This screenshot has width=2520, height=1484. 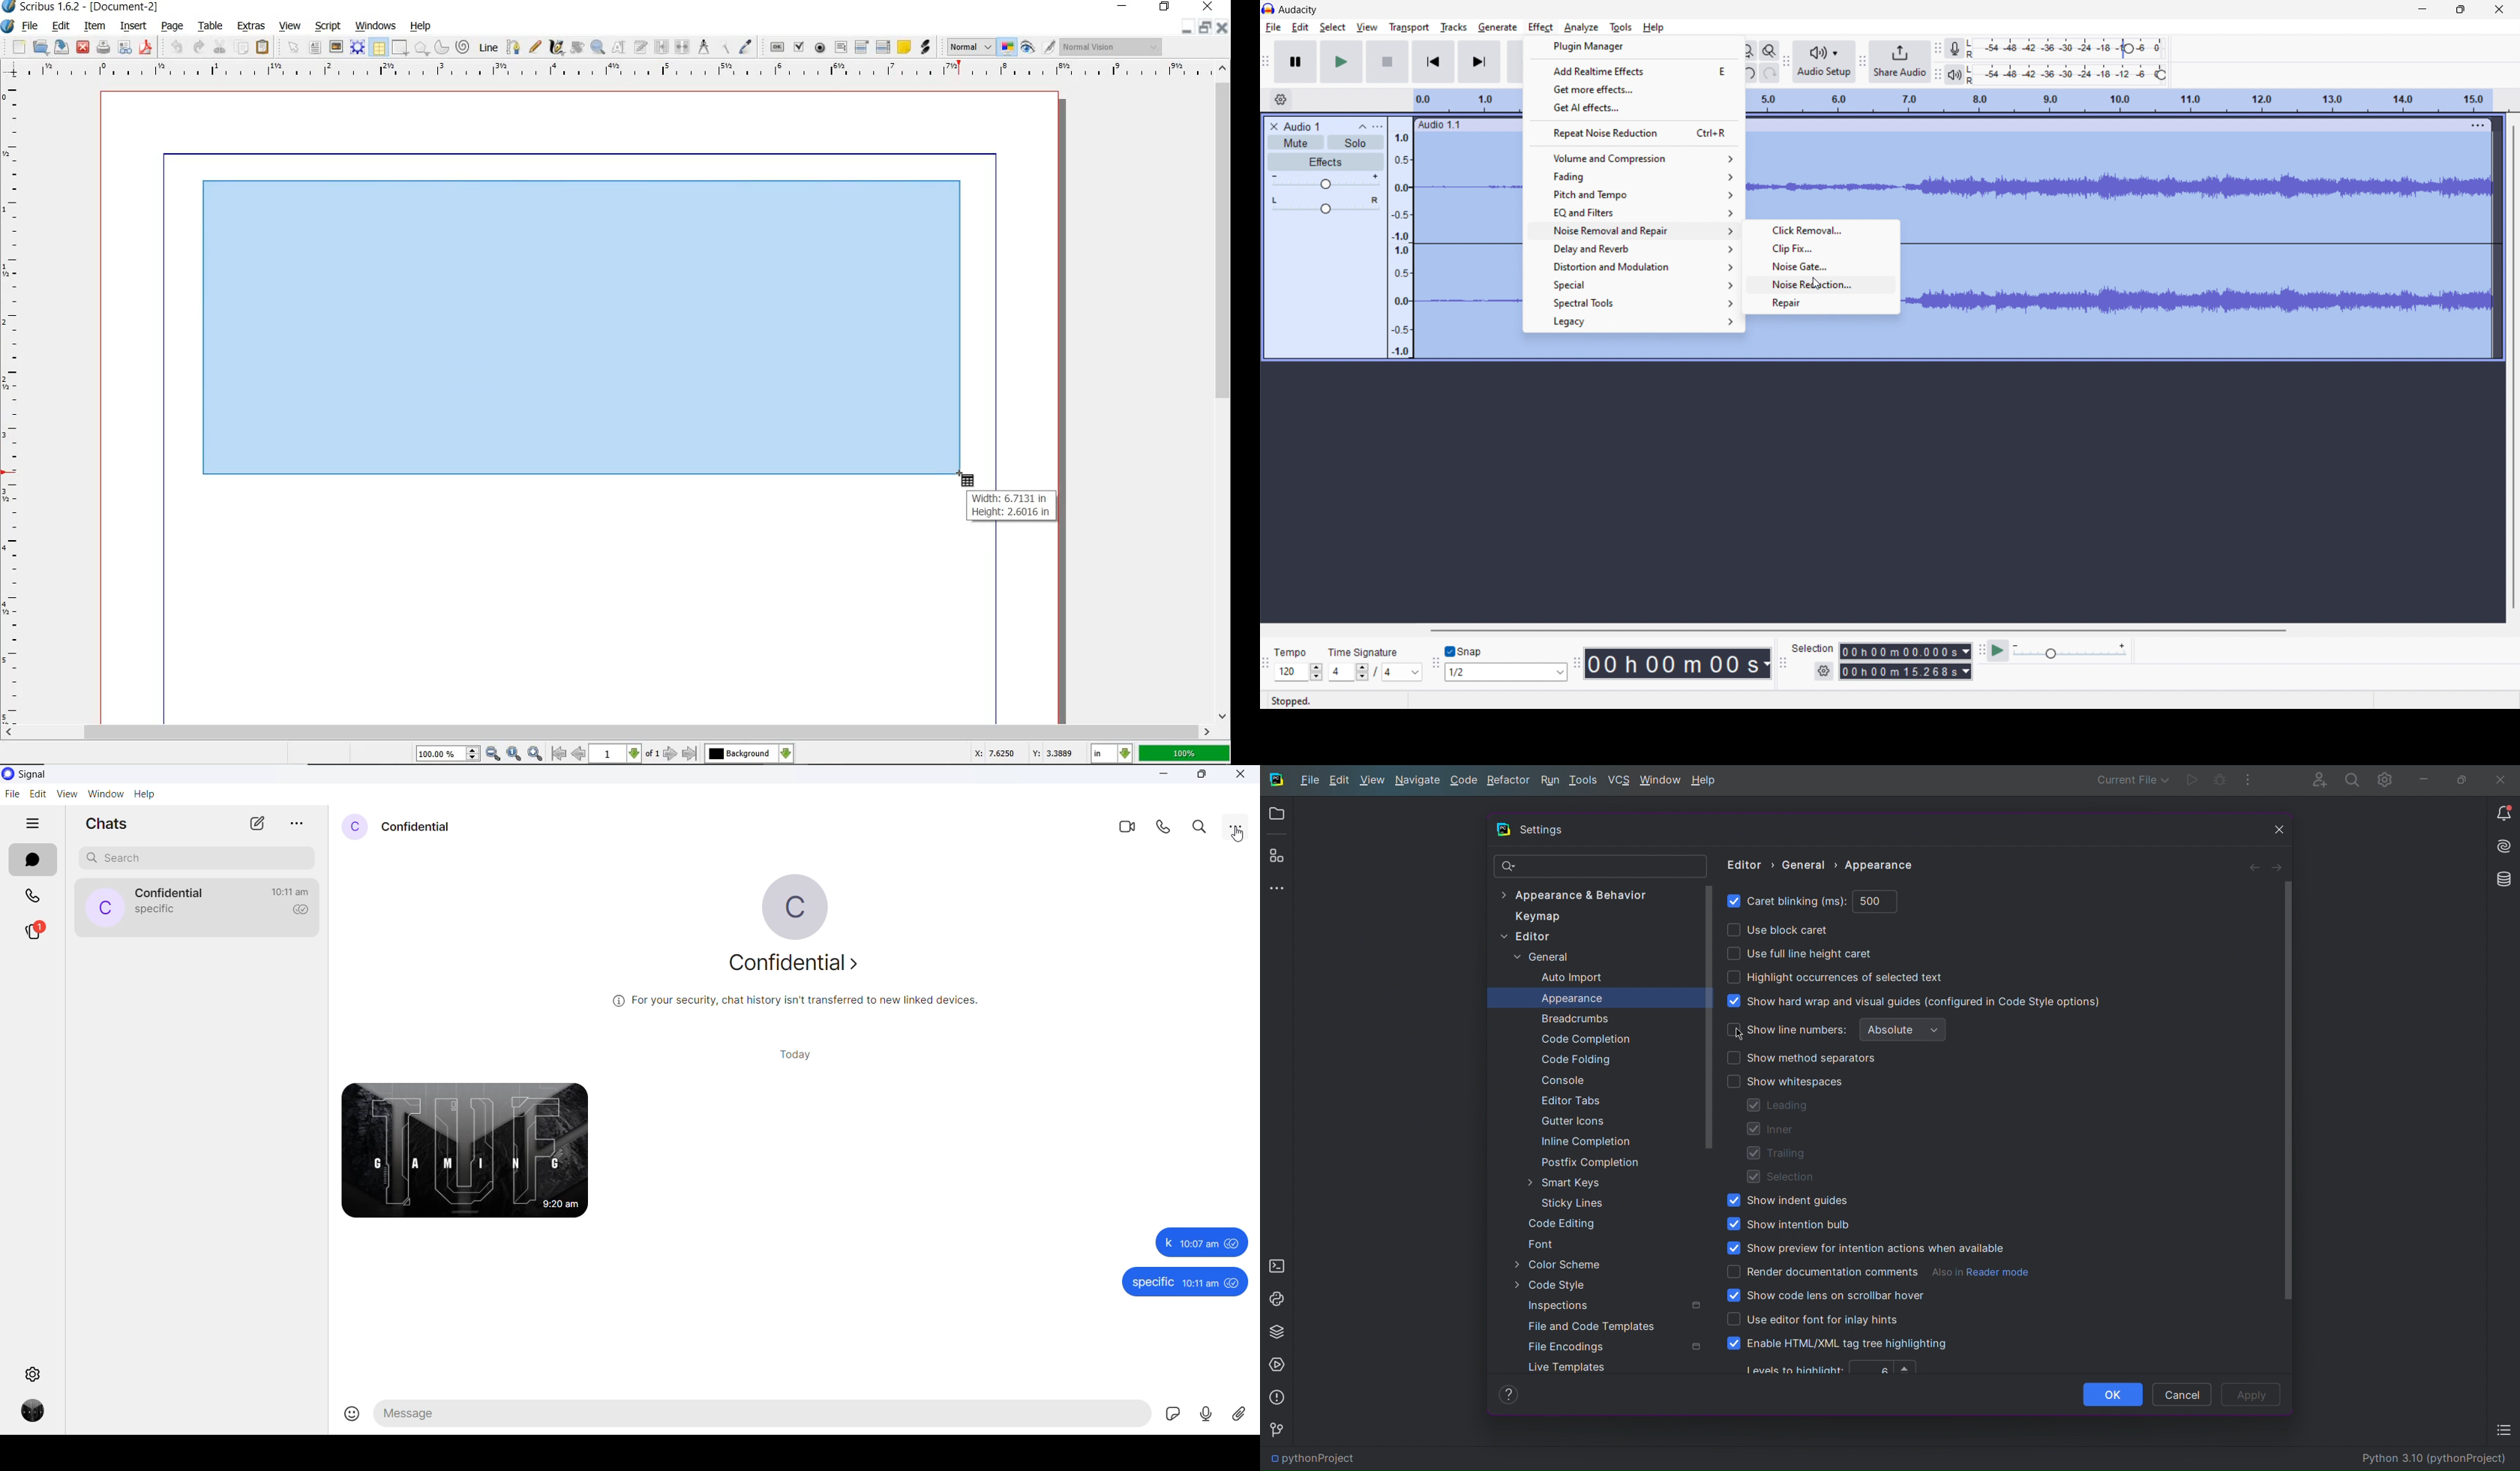 I want to click on profile picture, so click(x=353, y=828).